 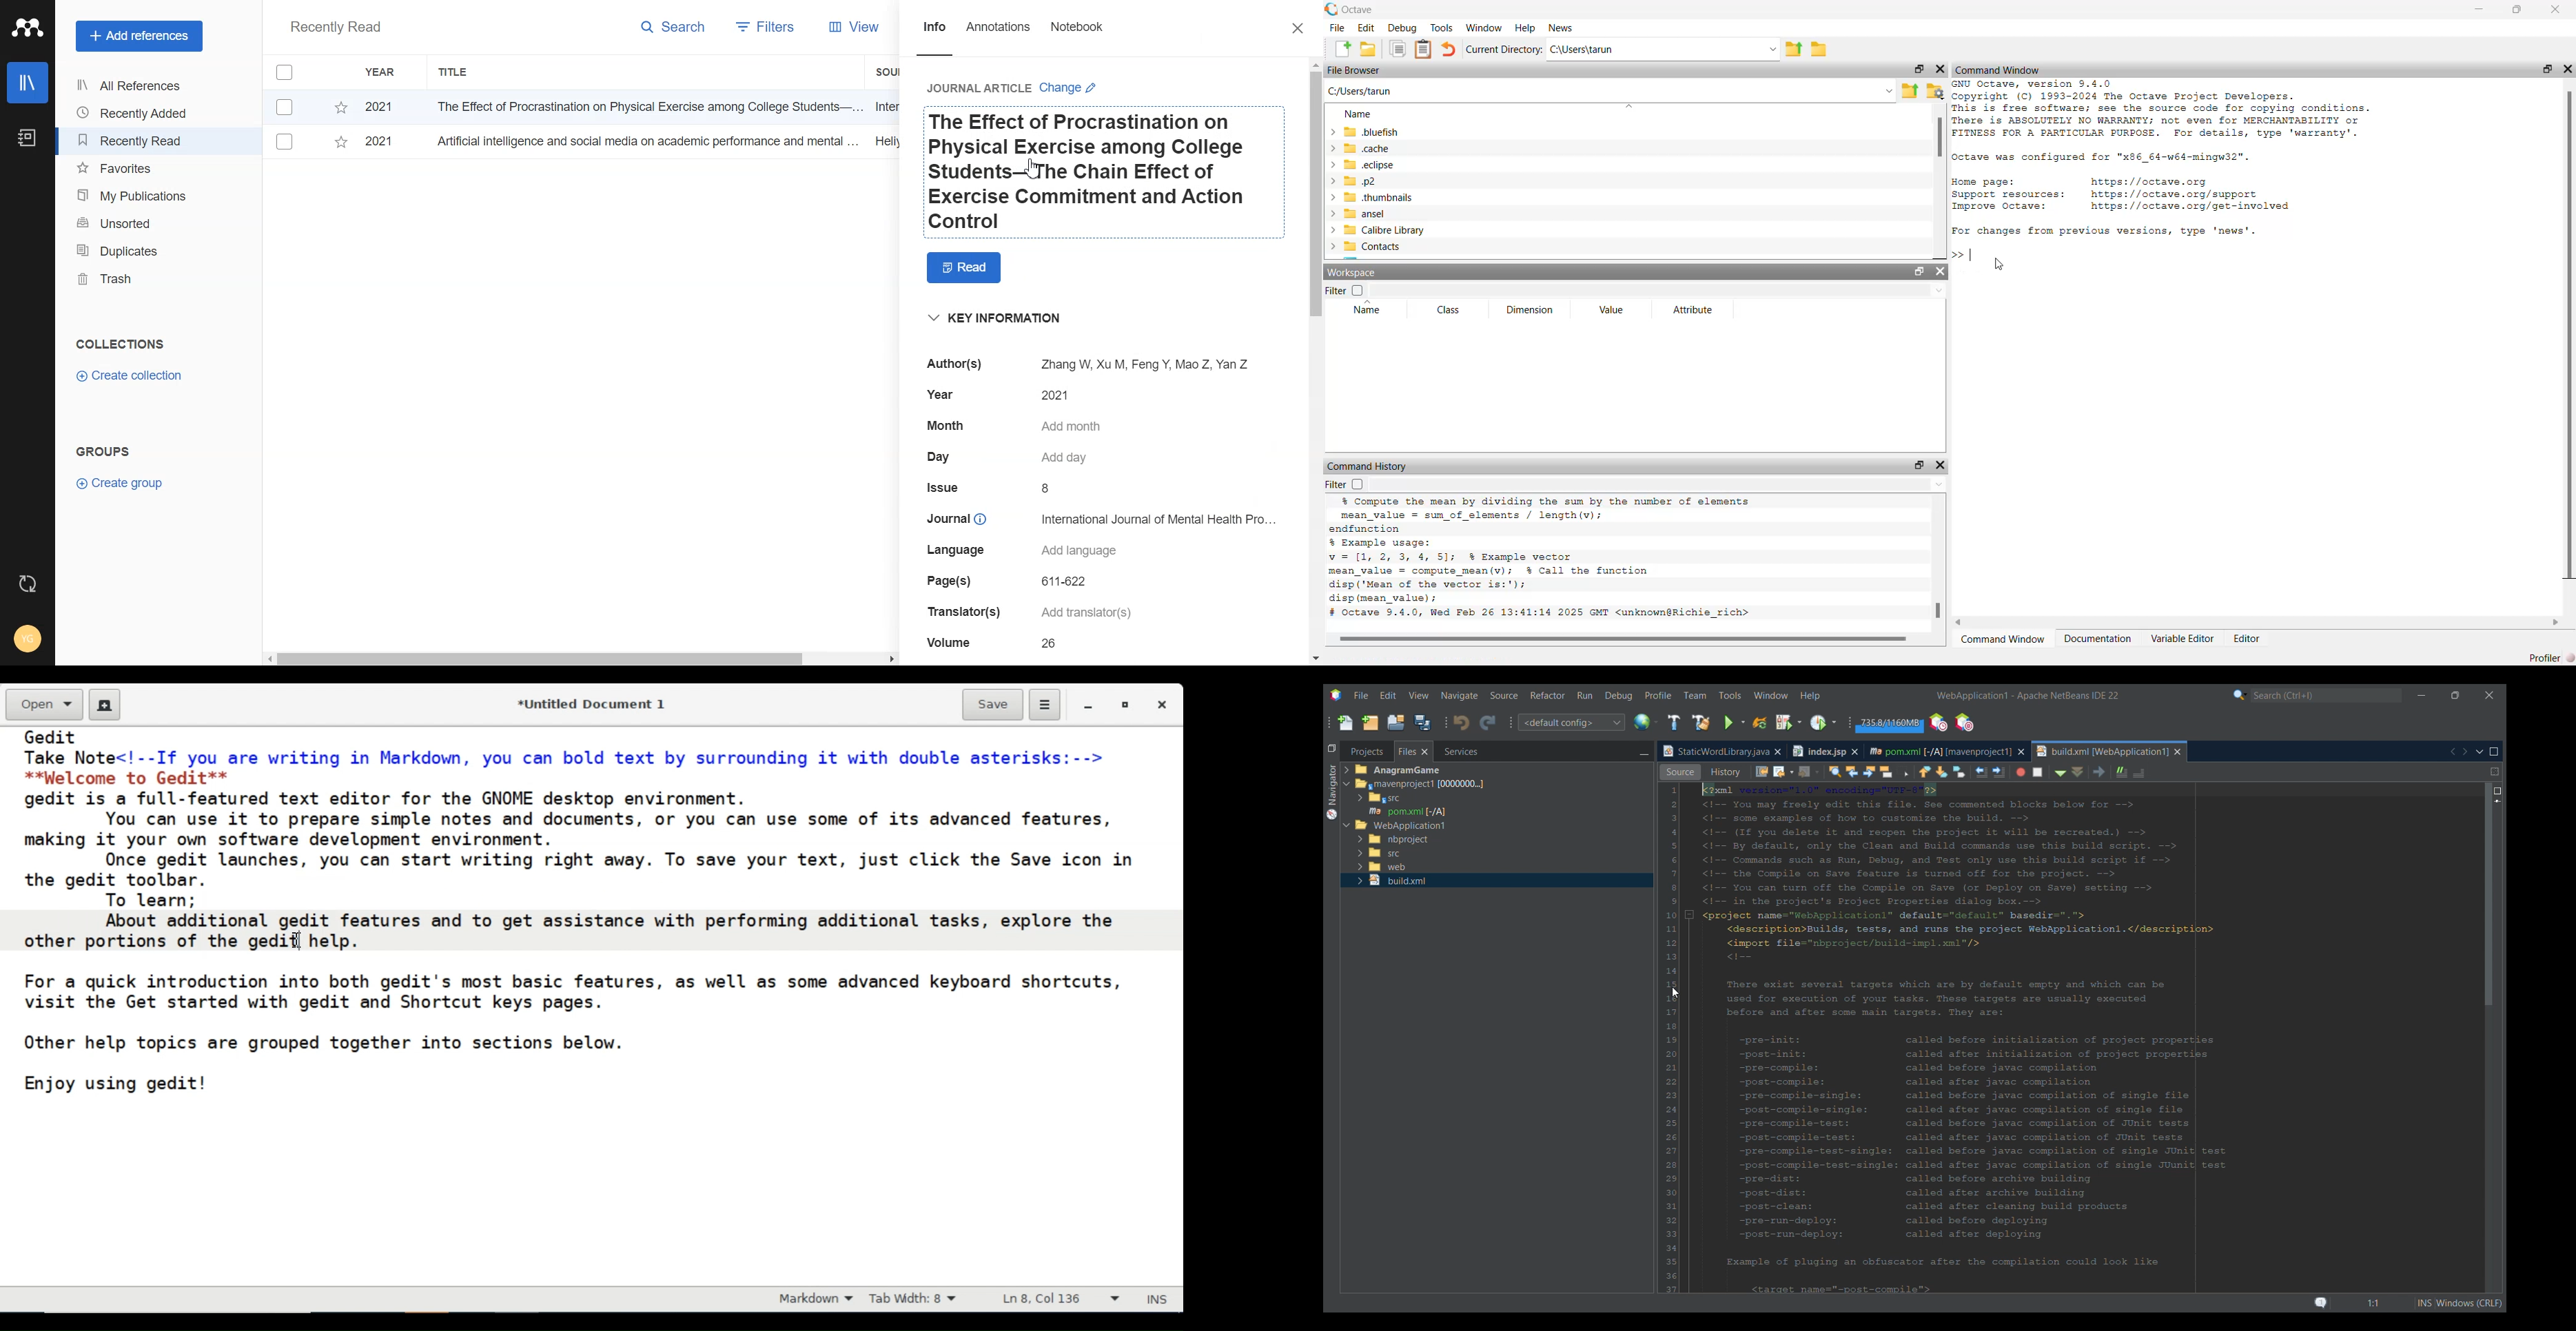 What do you see at coordinates (285, 142) in the screenshot?
I see `Checkbox` at bounding box center [285, 142].